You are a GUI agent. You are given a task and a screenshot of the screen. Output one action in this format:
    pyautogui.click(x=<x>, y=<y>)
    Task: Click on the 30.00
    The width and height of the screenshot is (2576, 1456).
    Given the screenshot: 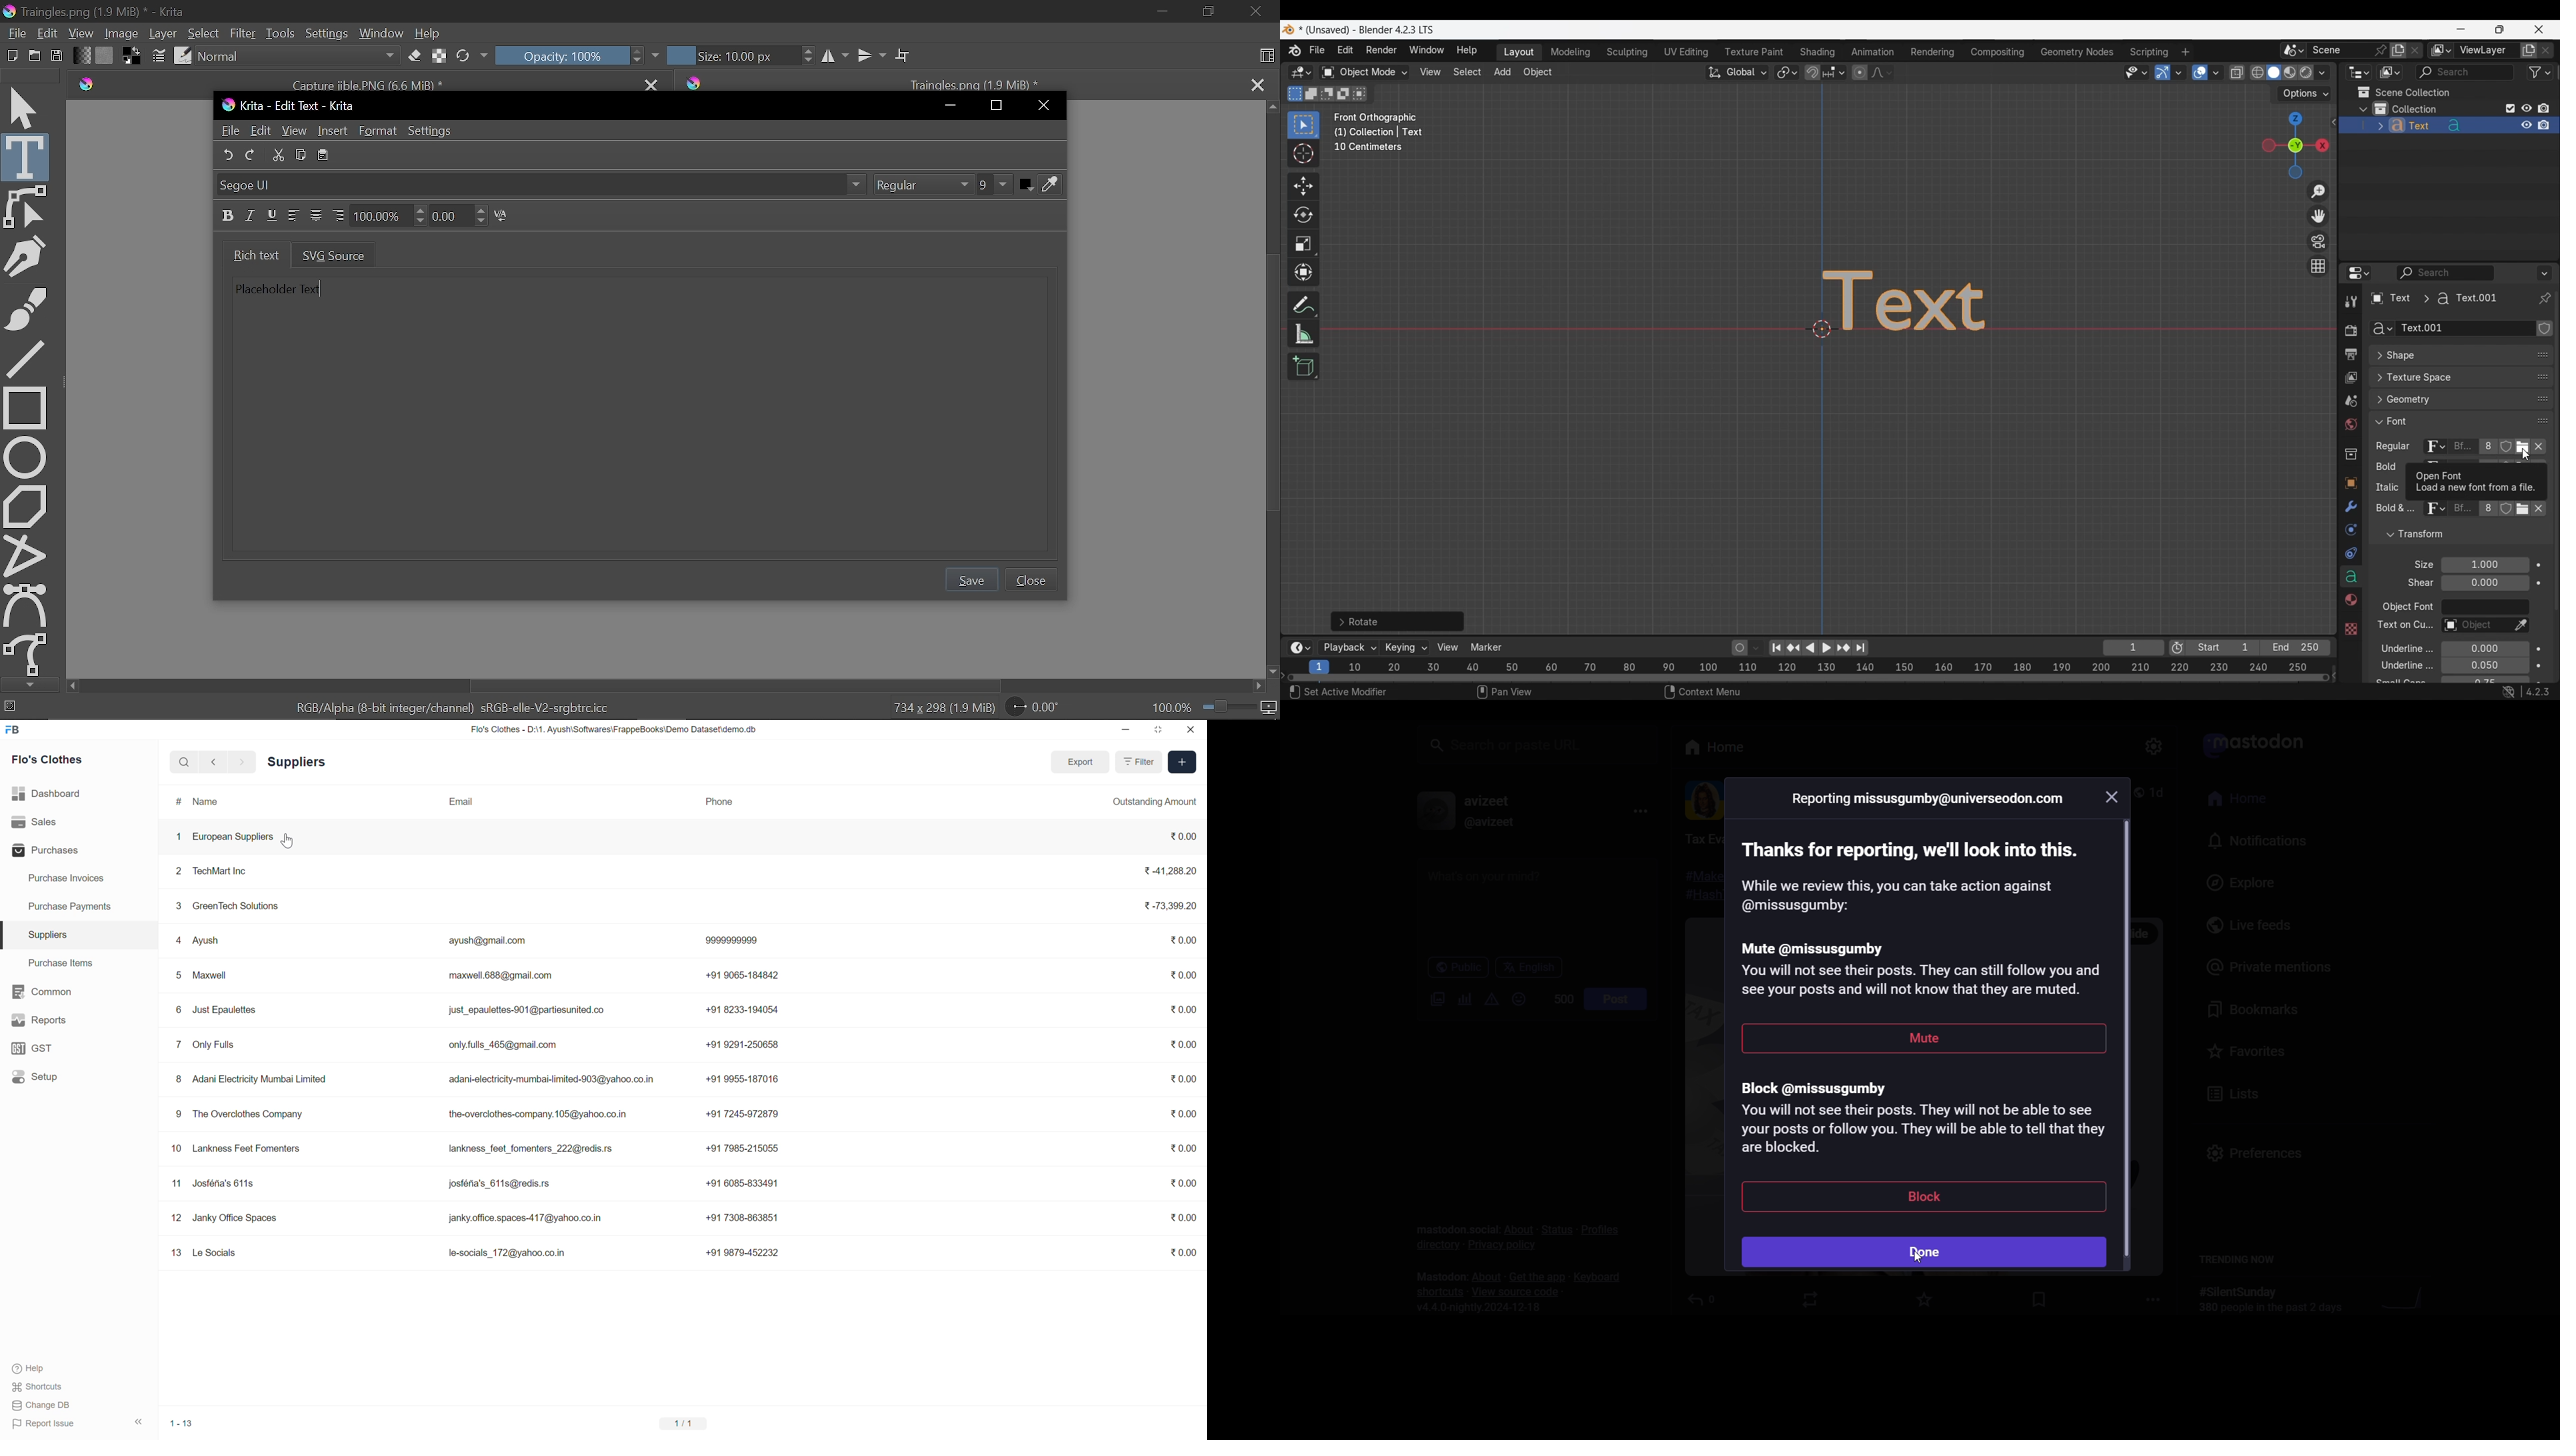 What is the action you would take?
    pyautogui.click(x=1176, y=1183)
    